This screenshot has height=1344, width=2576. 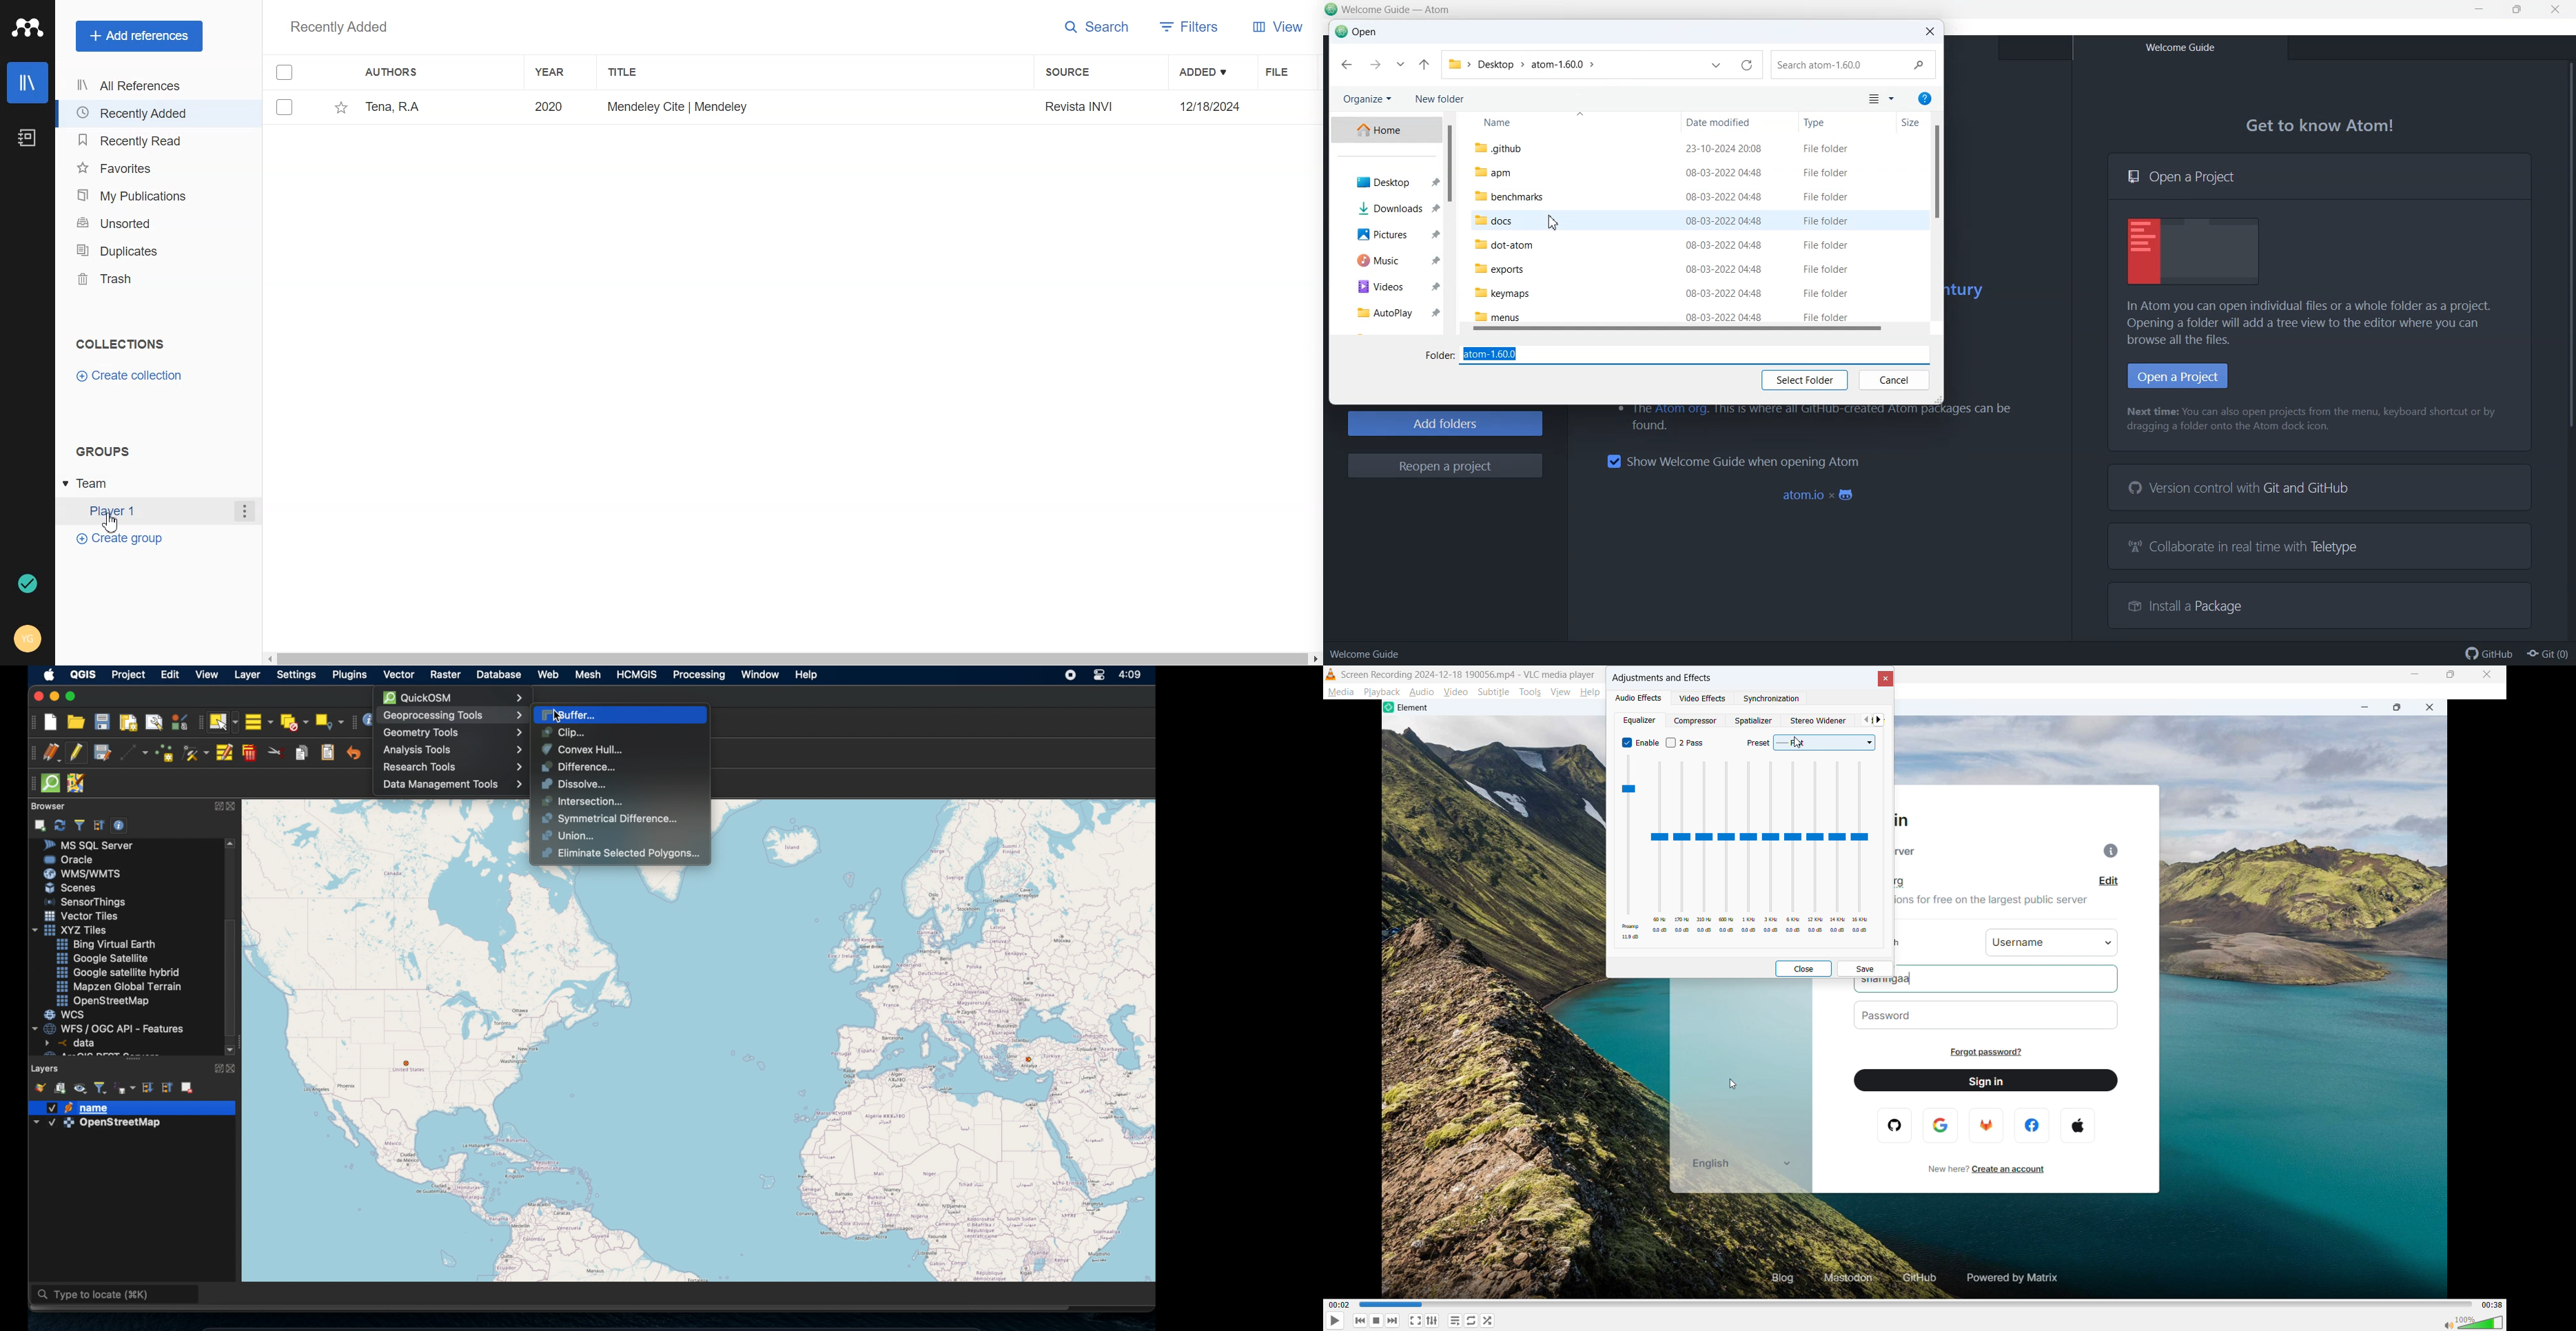 I want to click on File Folder, so click(x=1827, y=149).